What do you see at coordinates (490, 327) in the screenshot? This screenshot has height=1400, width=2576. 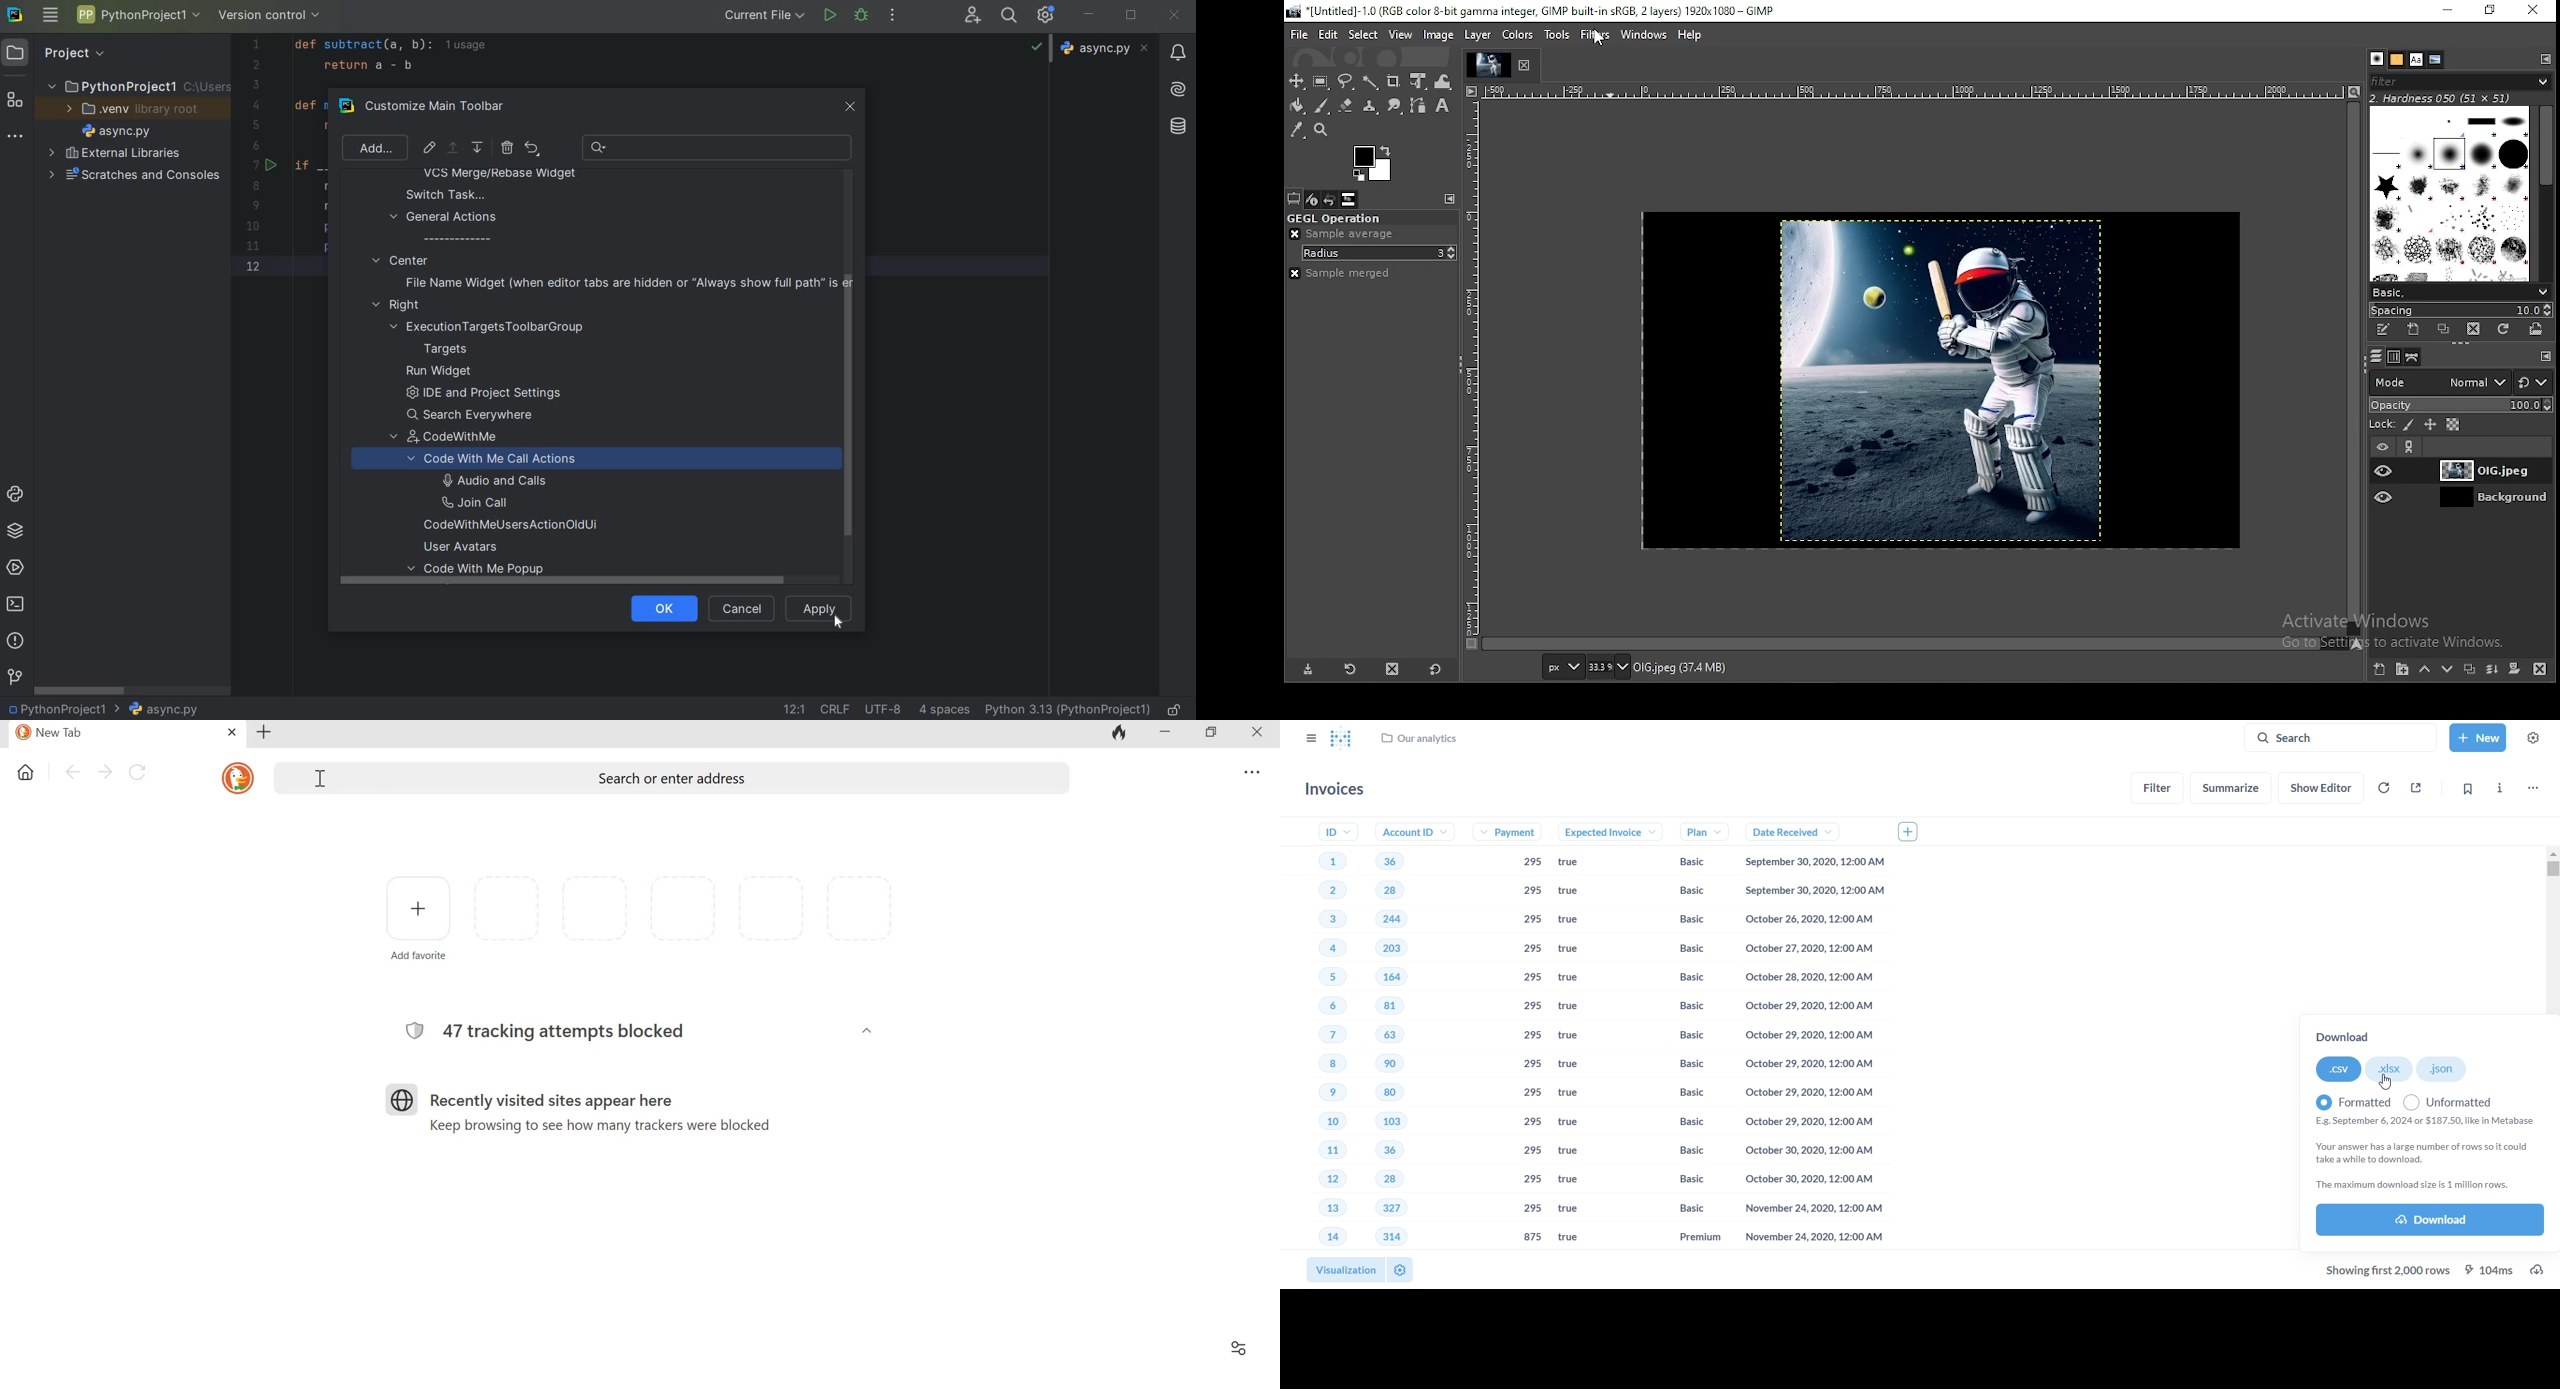 I see `execution Targets Toolbar Group` at bounding box center [490, 327].